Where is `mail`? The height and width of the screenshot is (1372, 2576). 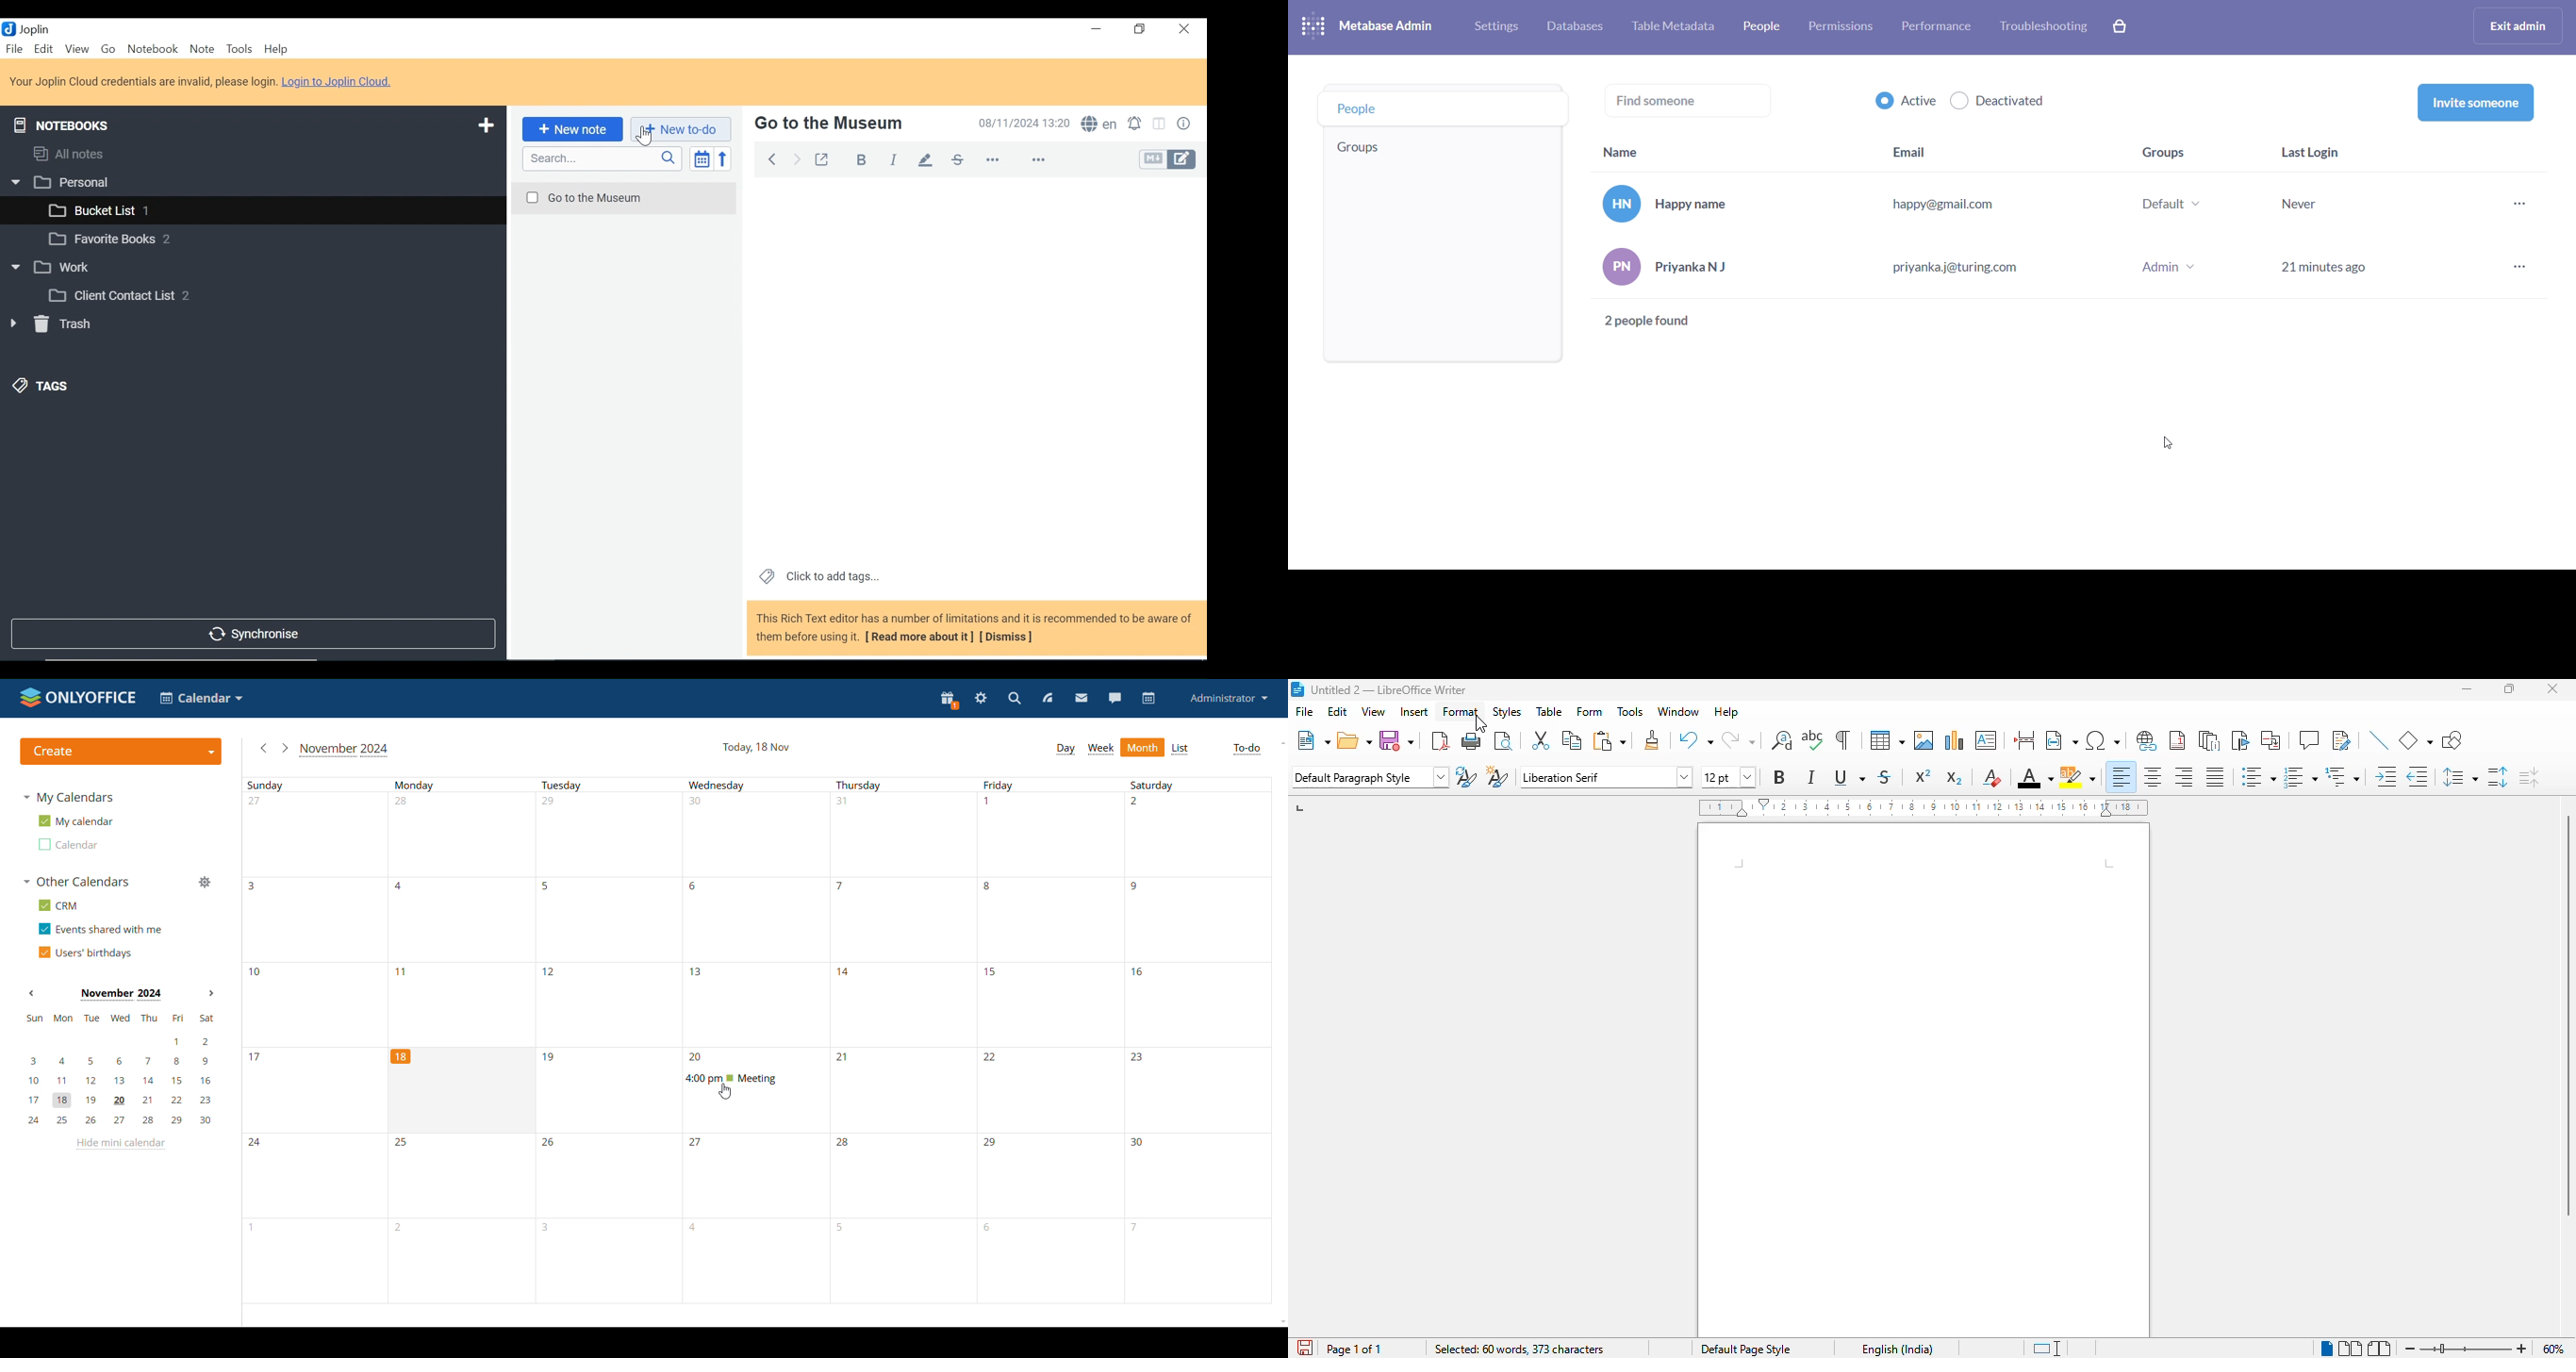 mail is located at coordinates (1081, 698).